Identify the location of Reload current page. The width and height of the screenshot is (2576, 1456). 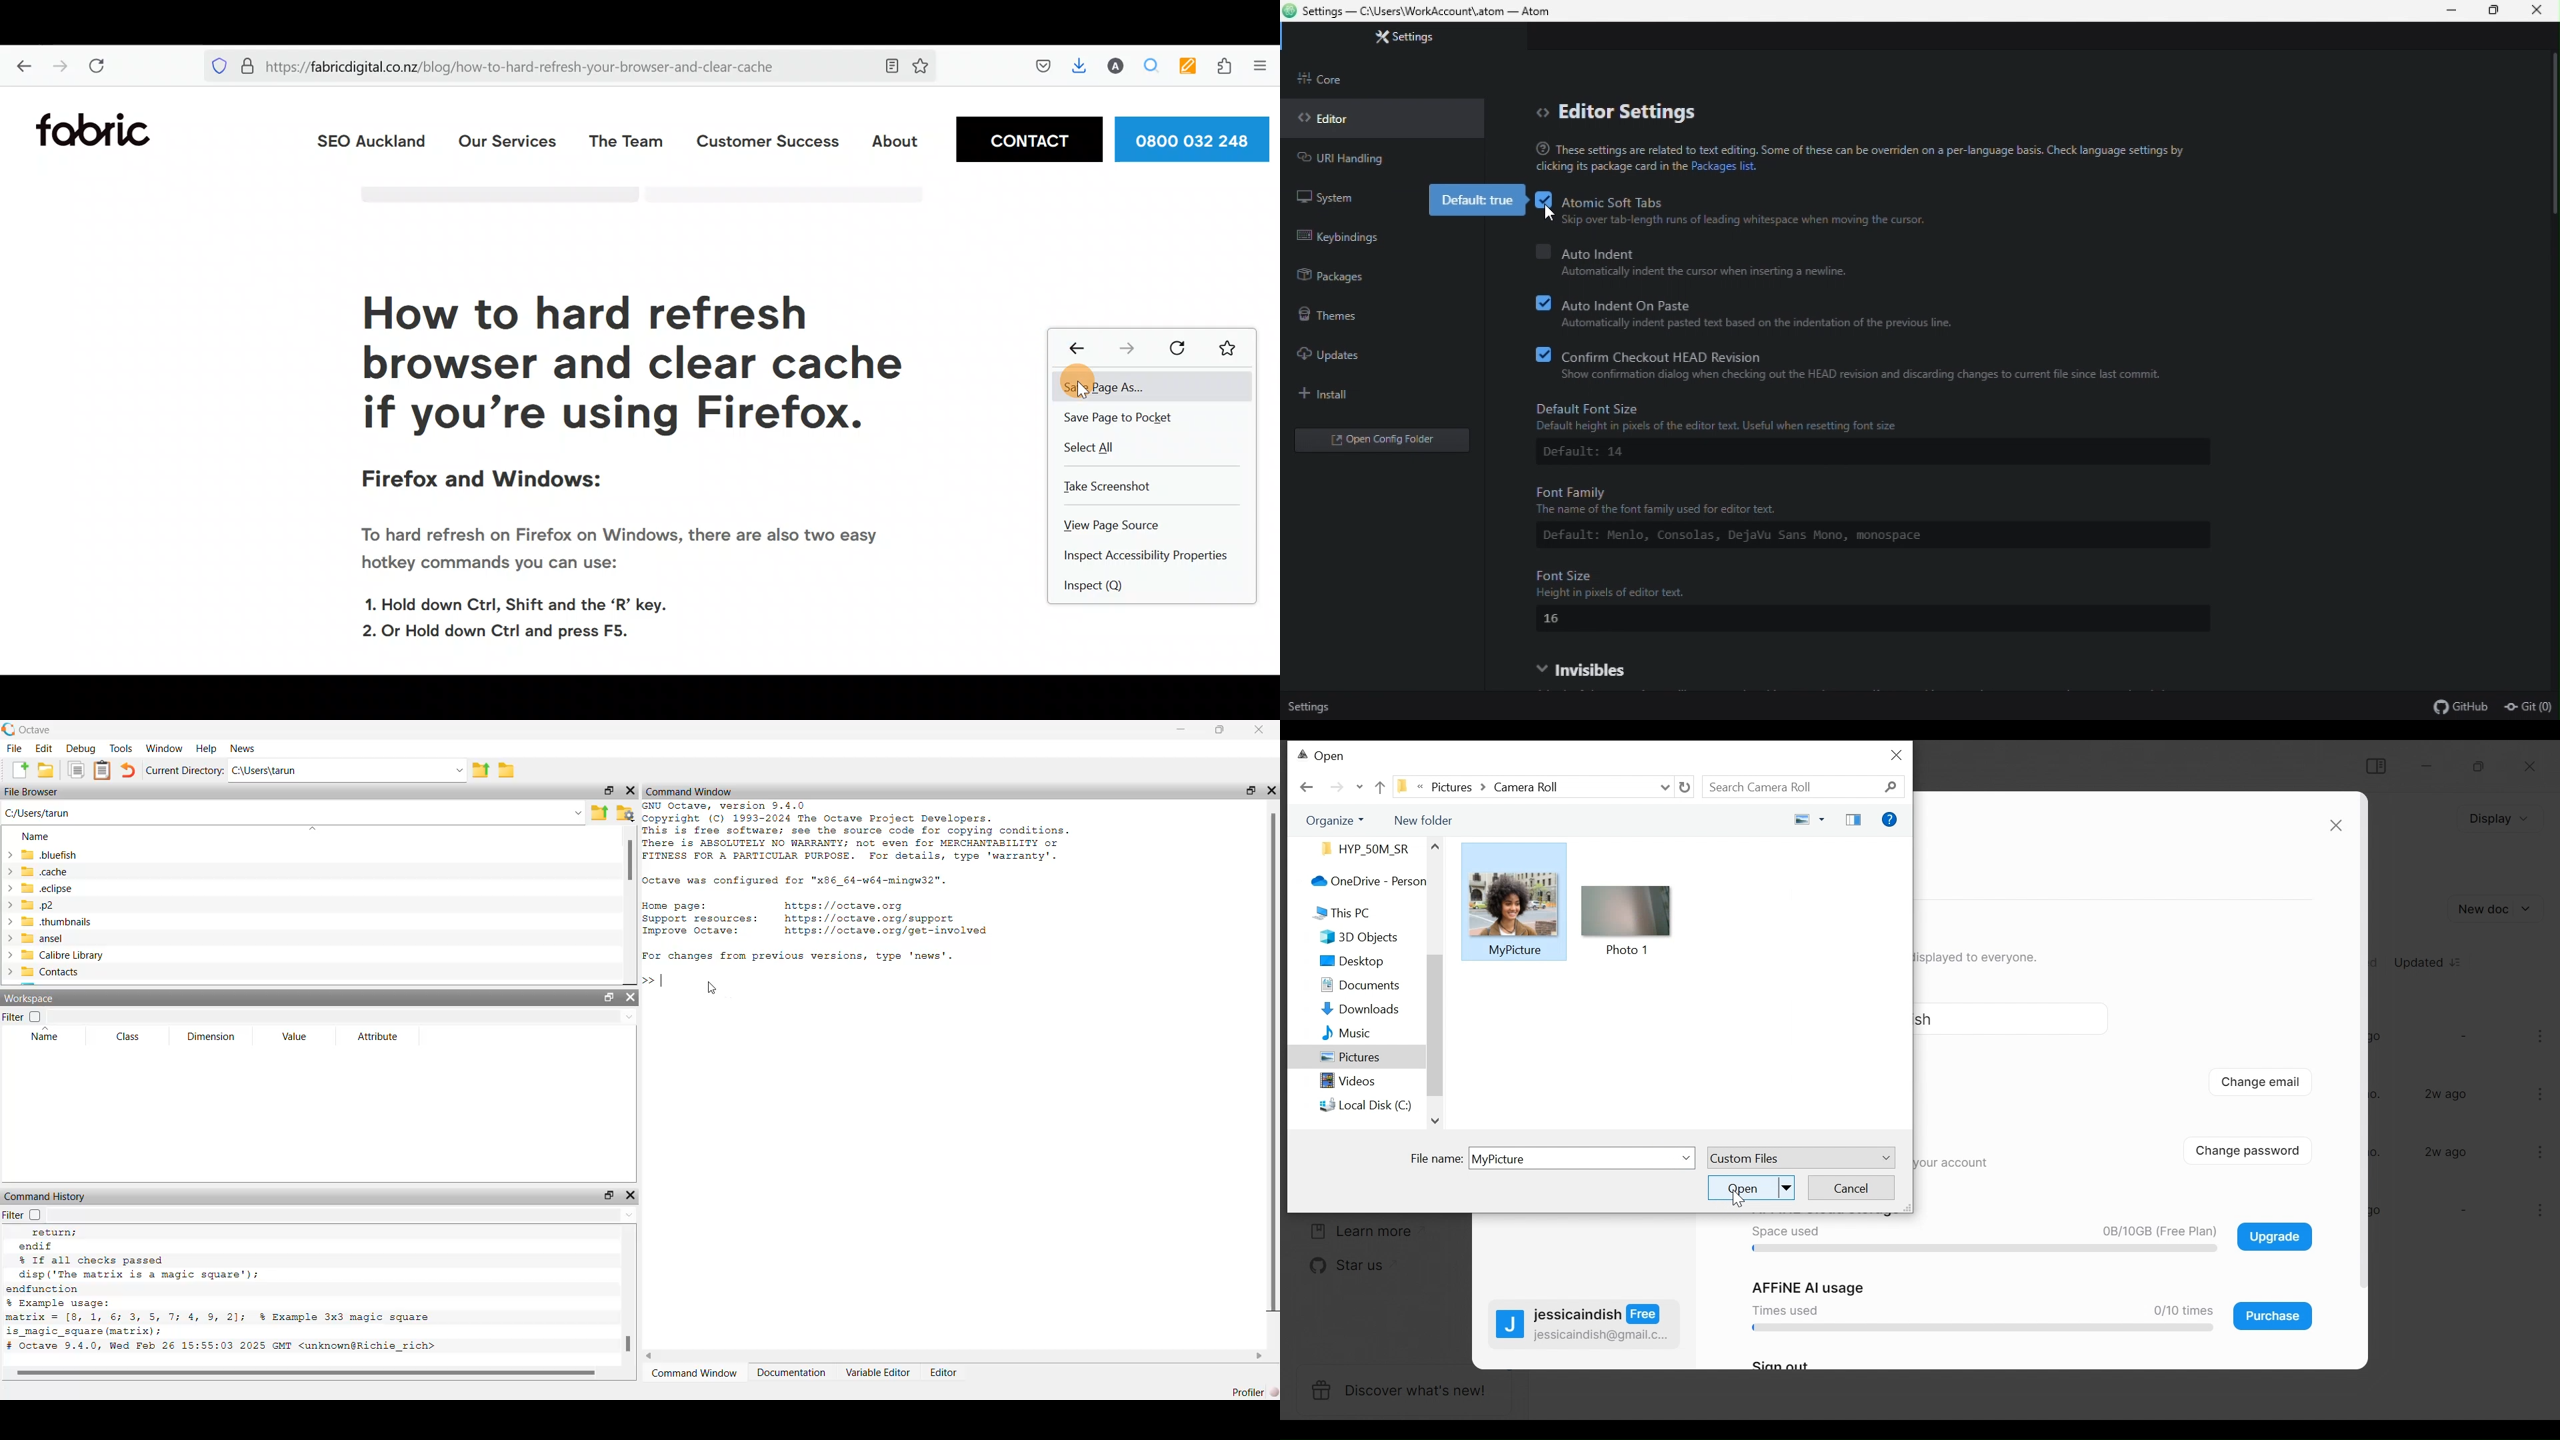
(1177, 348).